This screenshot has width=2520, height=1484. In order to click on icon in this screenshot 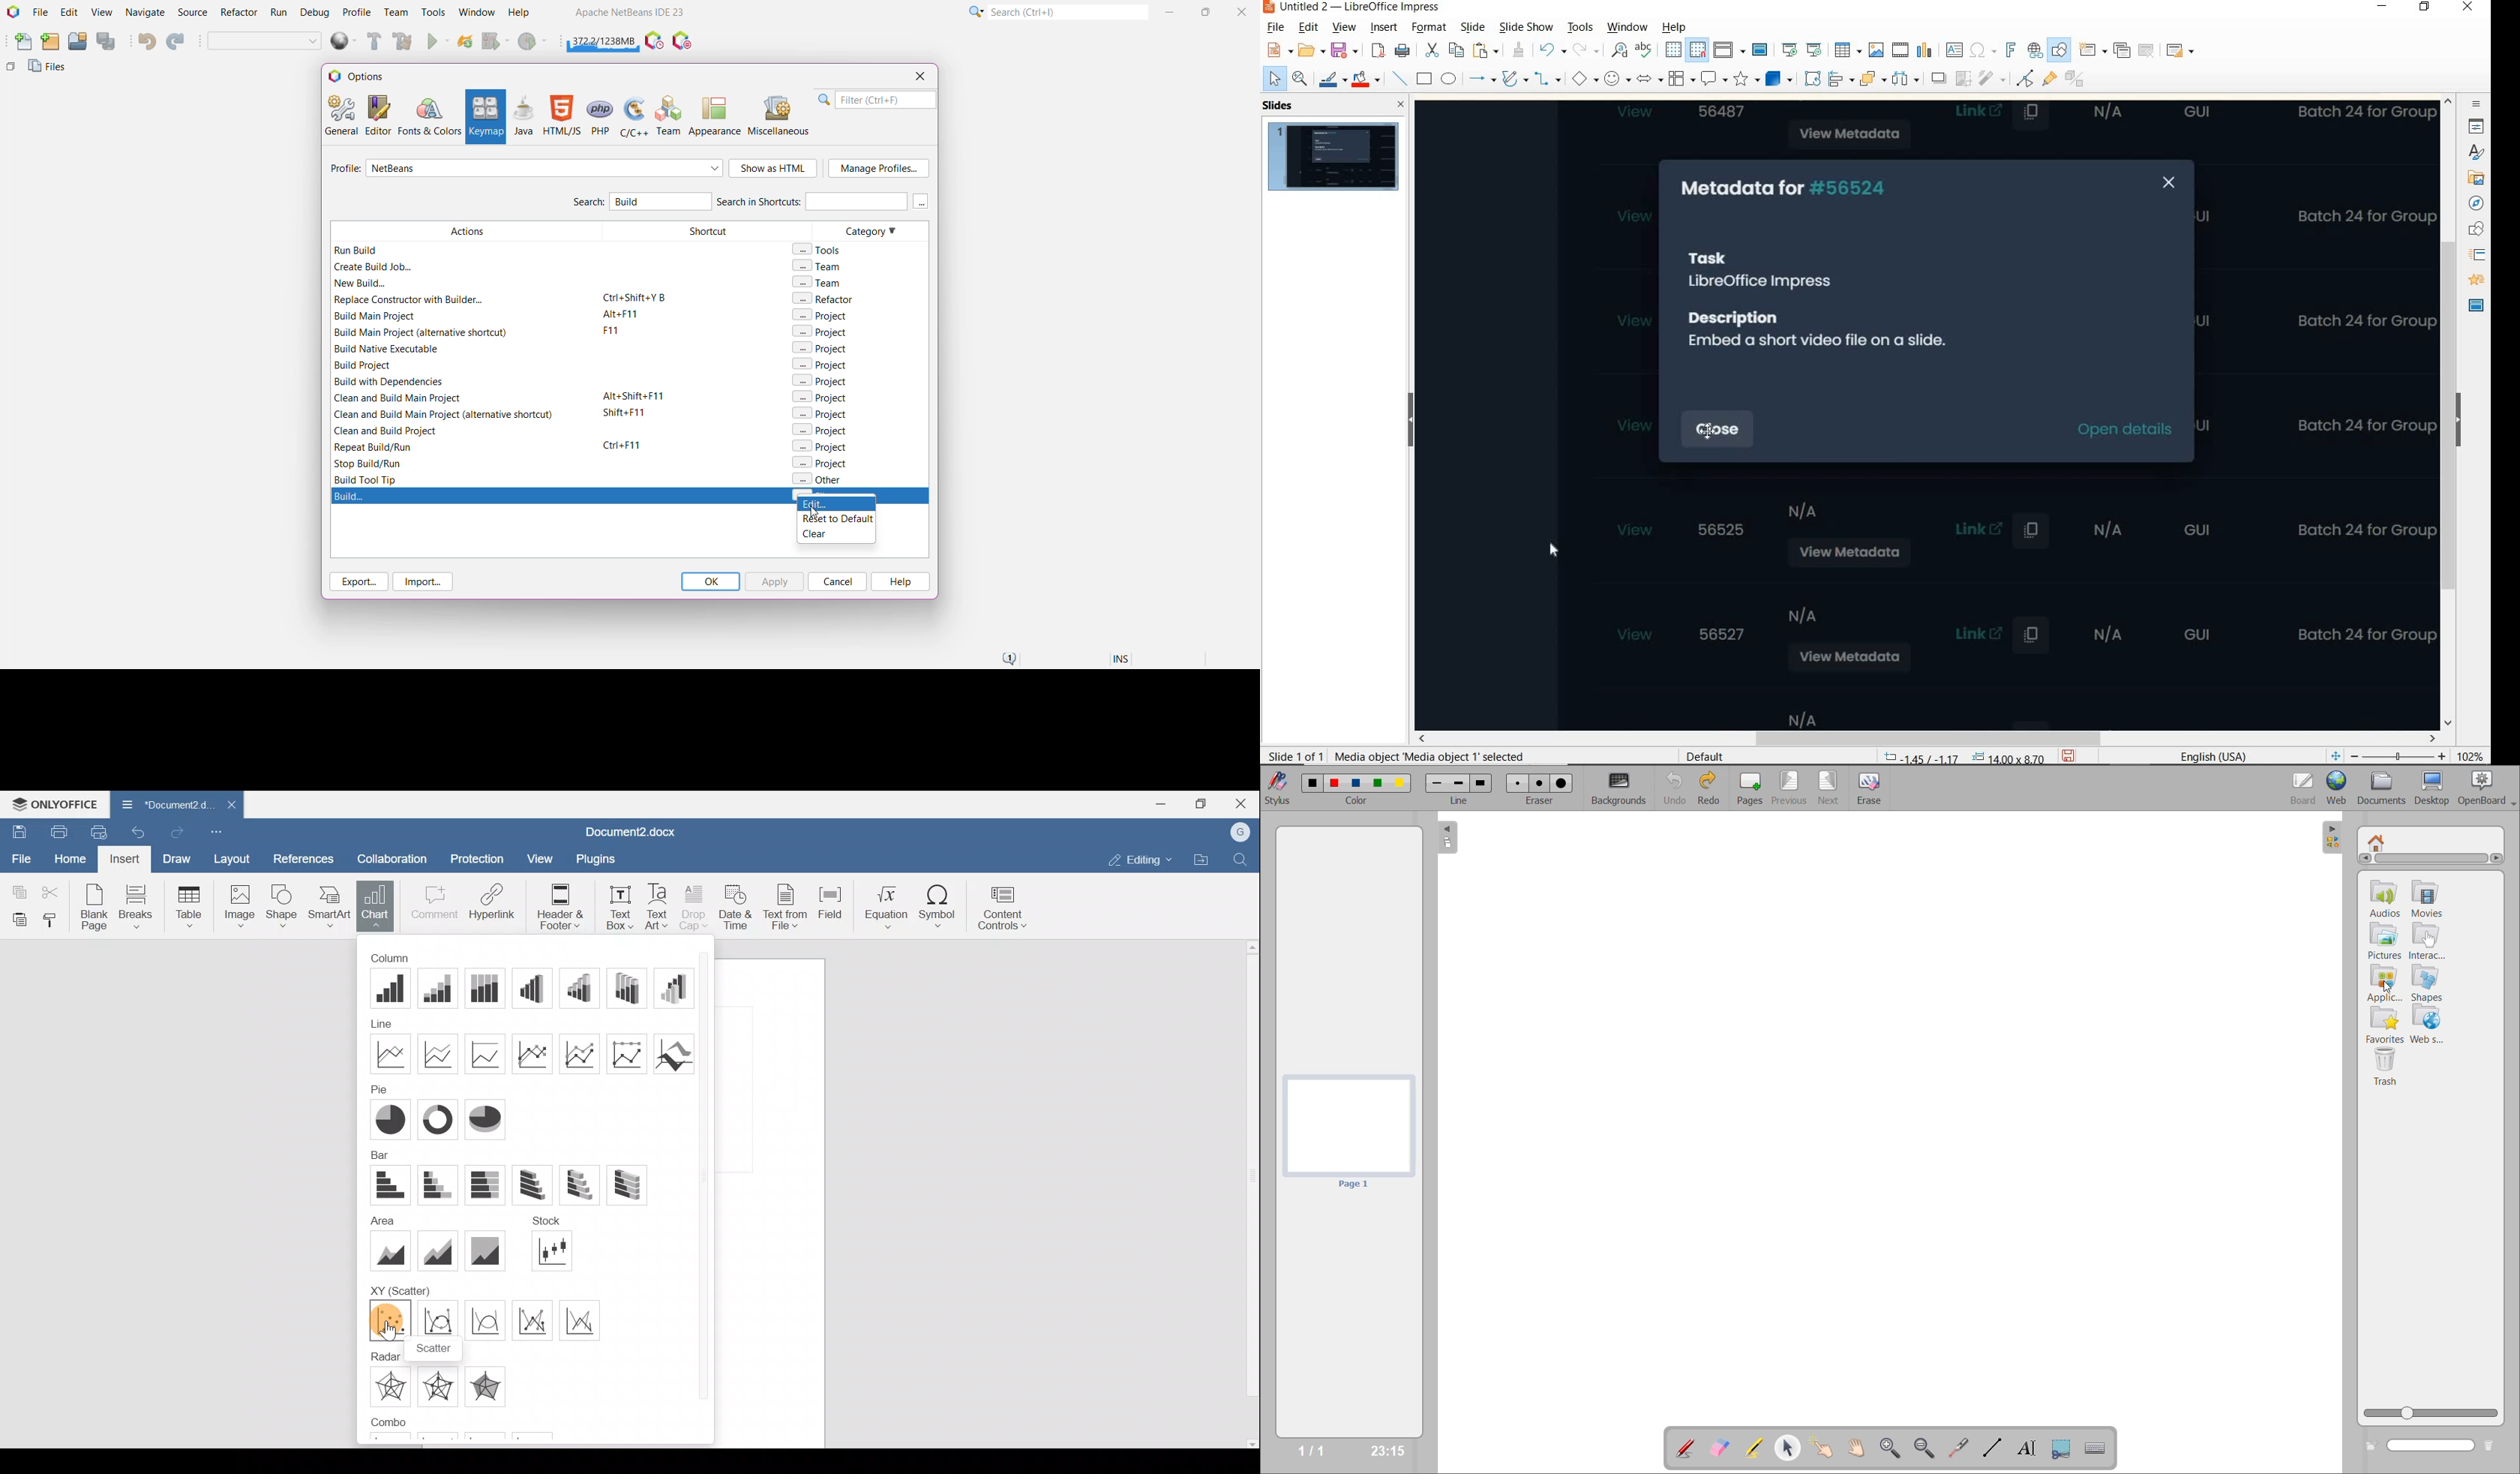, I will do `click(1964, 80)`.